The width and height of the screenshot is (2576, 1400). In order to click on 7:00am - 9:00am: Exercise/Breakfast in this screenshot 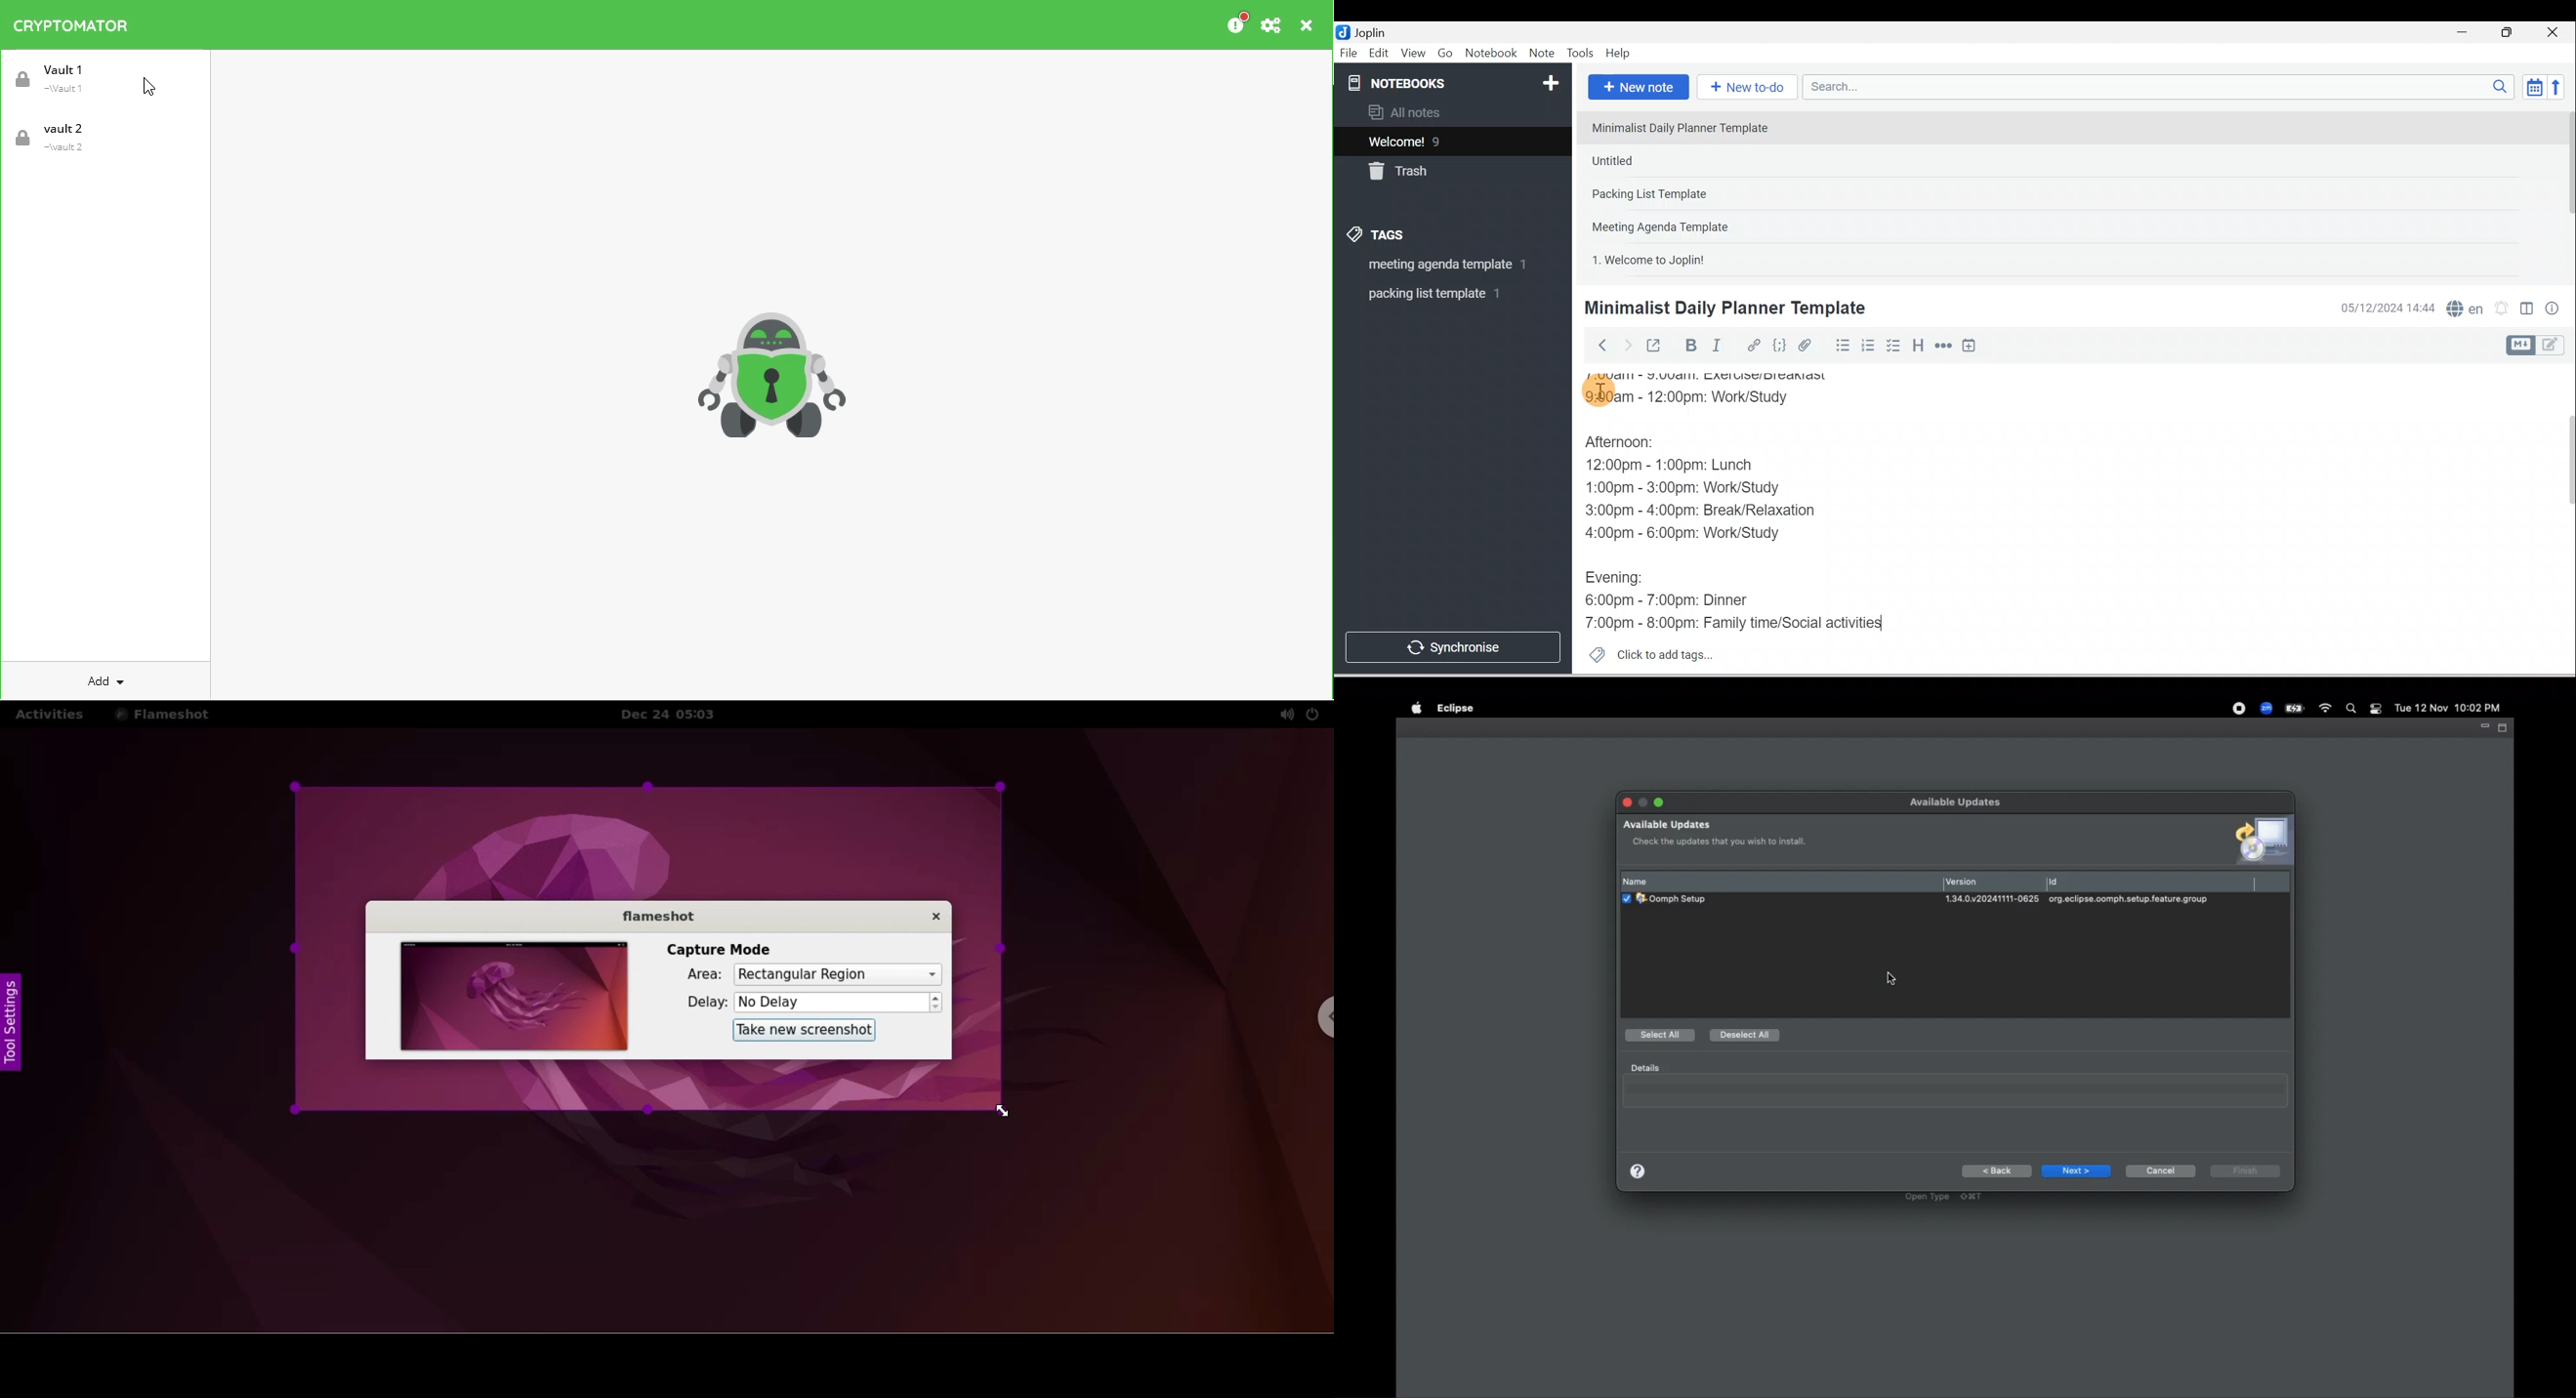, I will do `click(1720, 379)`.